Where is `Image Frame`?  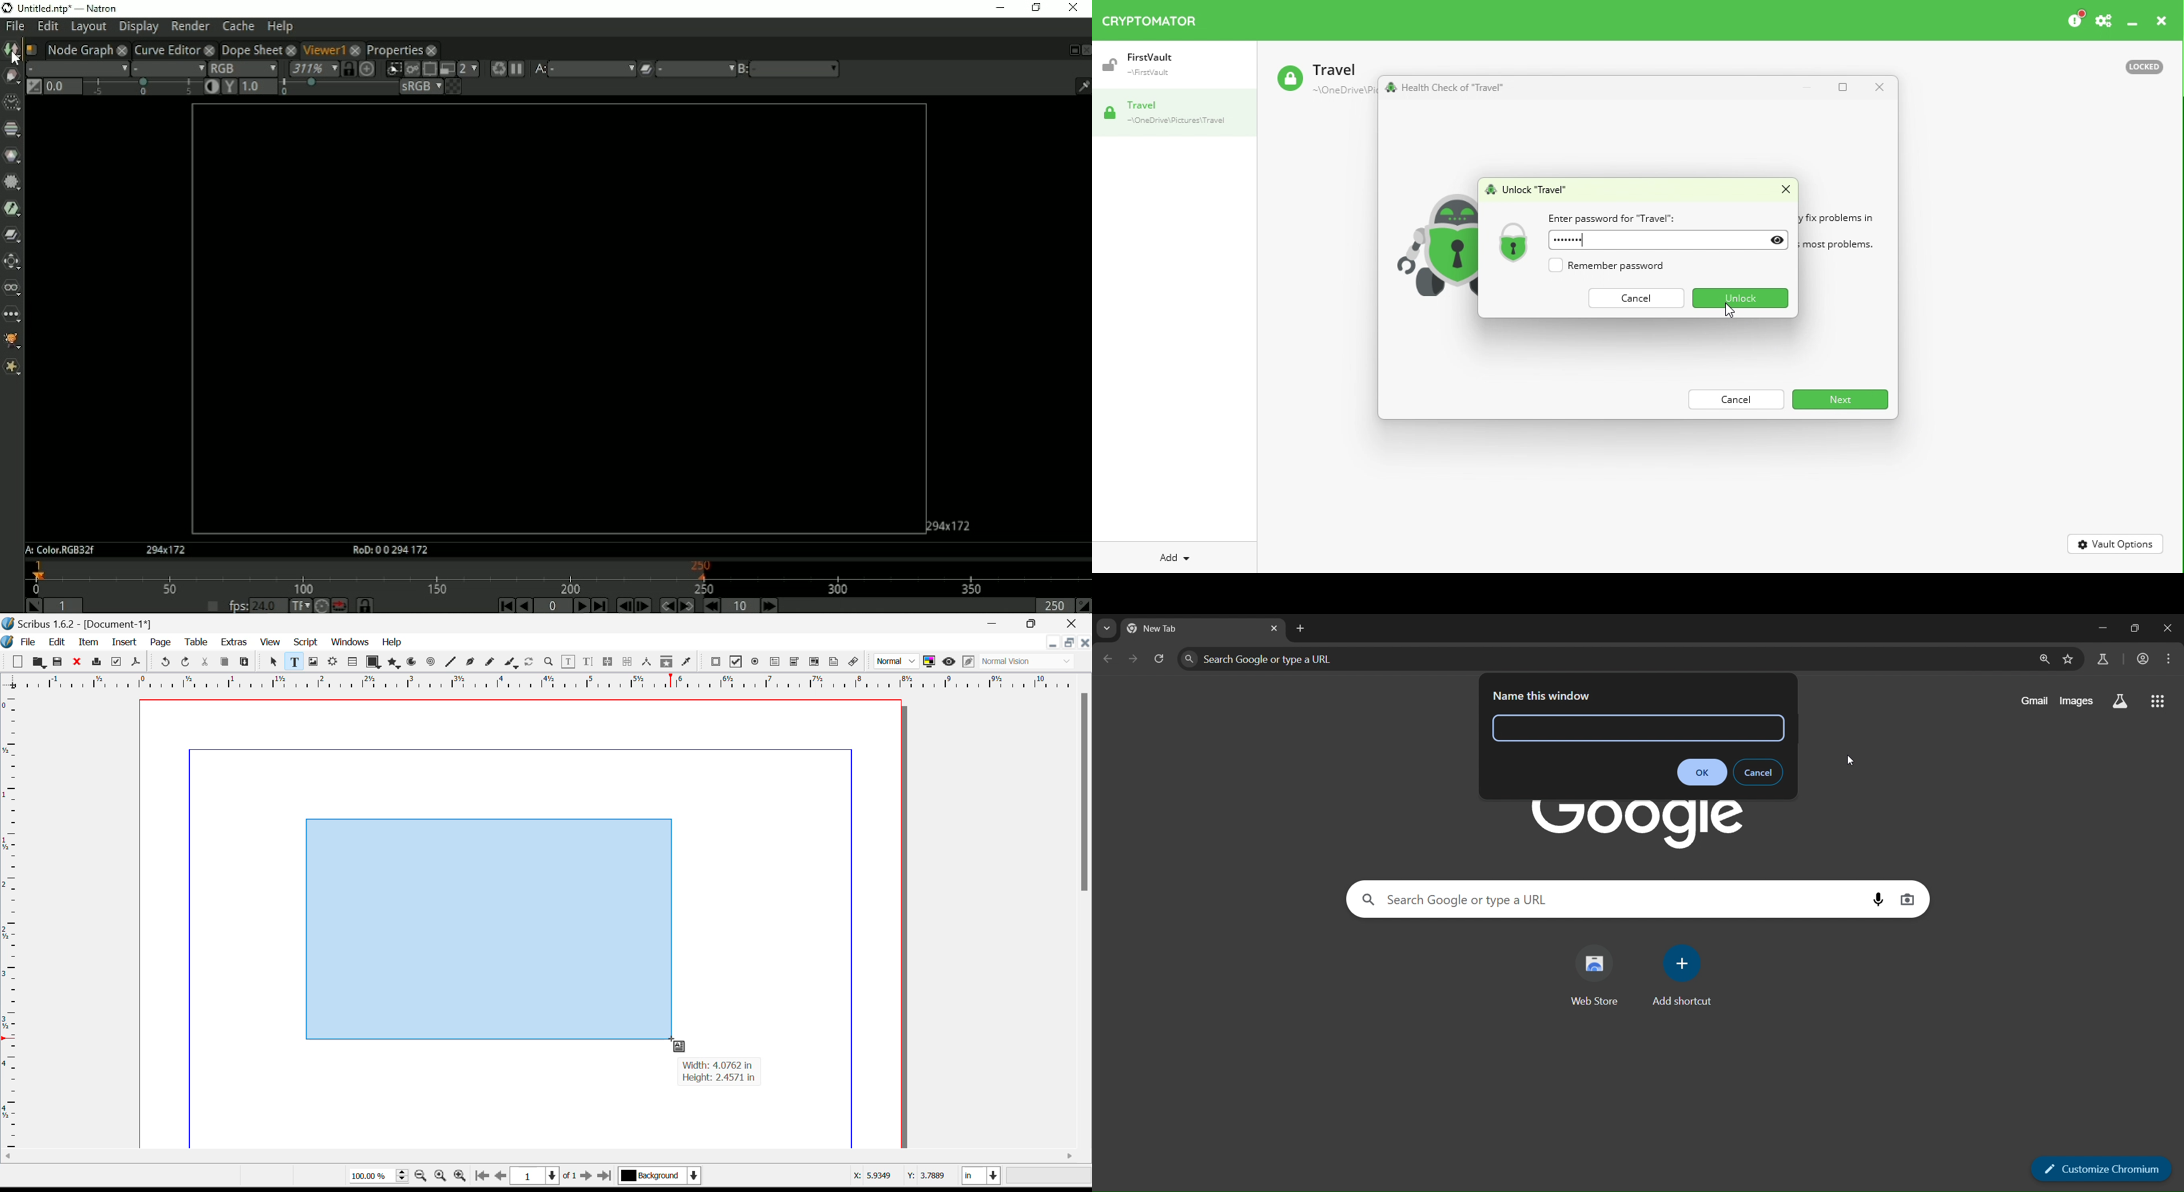
Image Frame is located at coordinates (313, 662).